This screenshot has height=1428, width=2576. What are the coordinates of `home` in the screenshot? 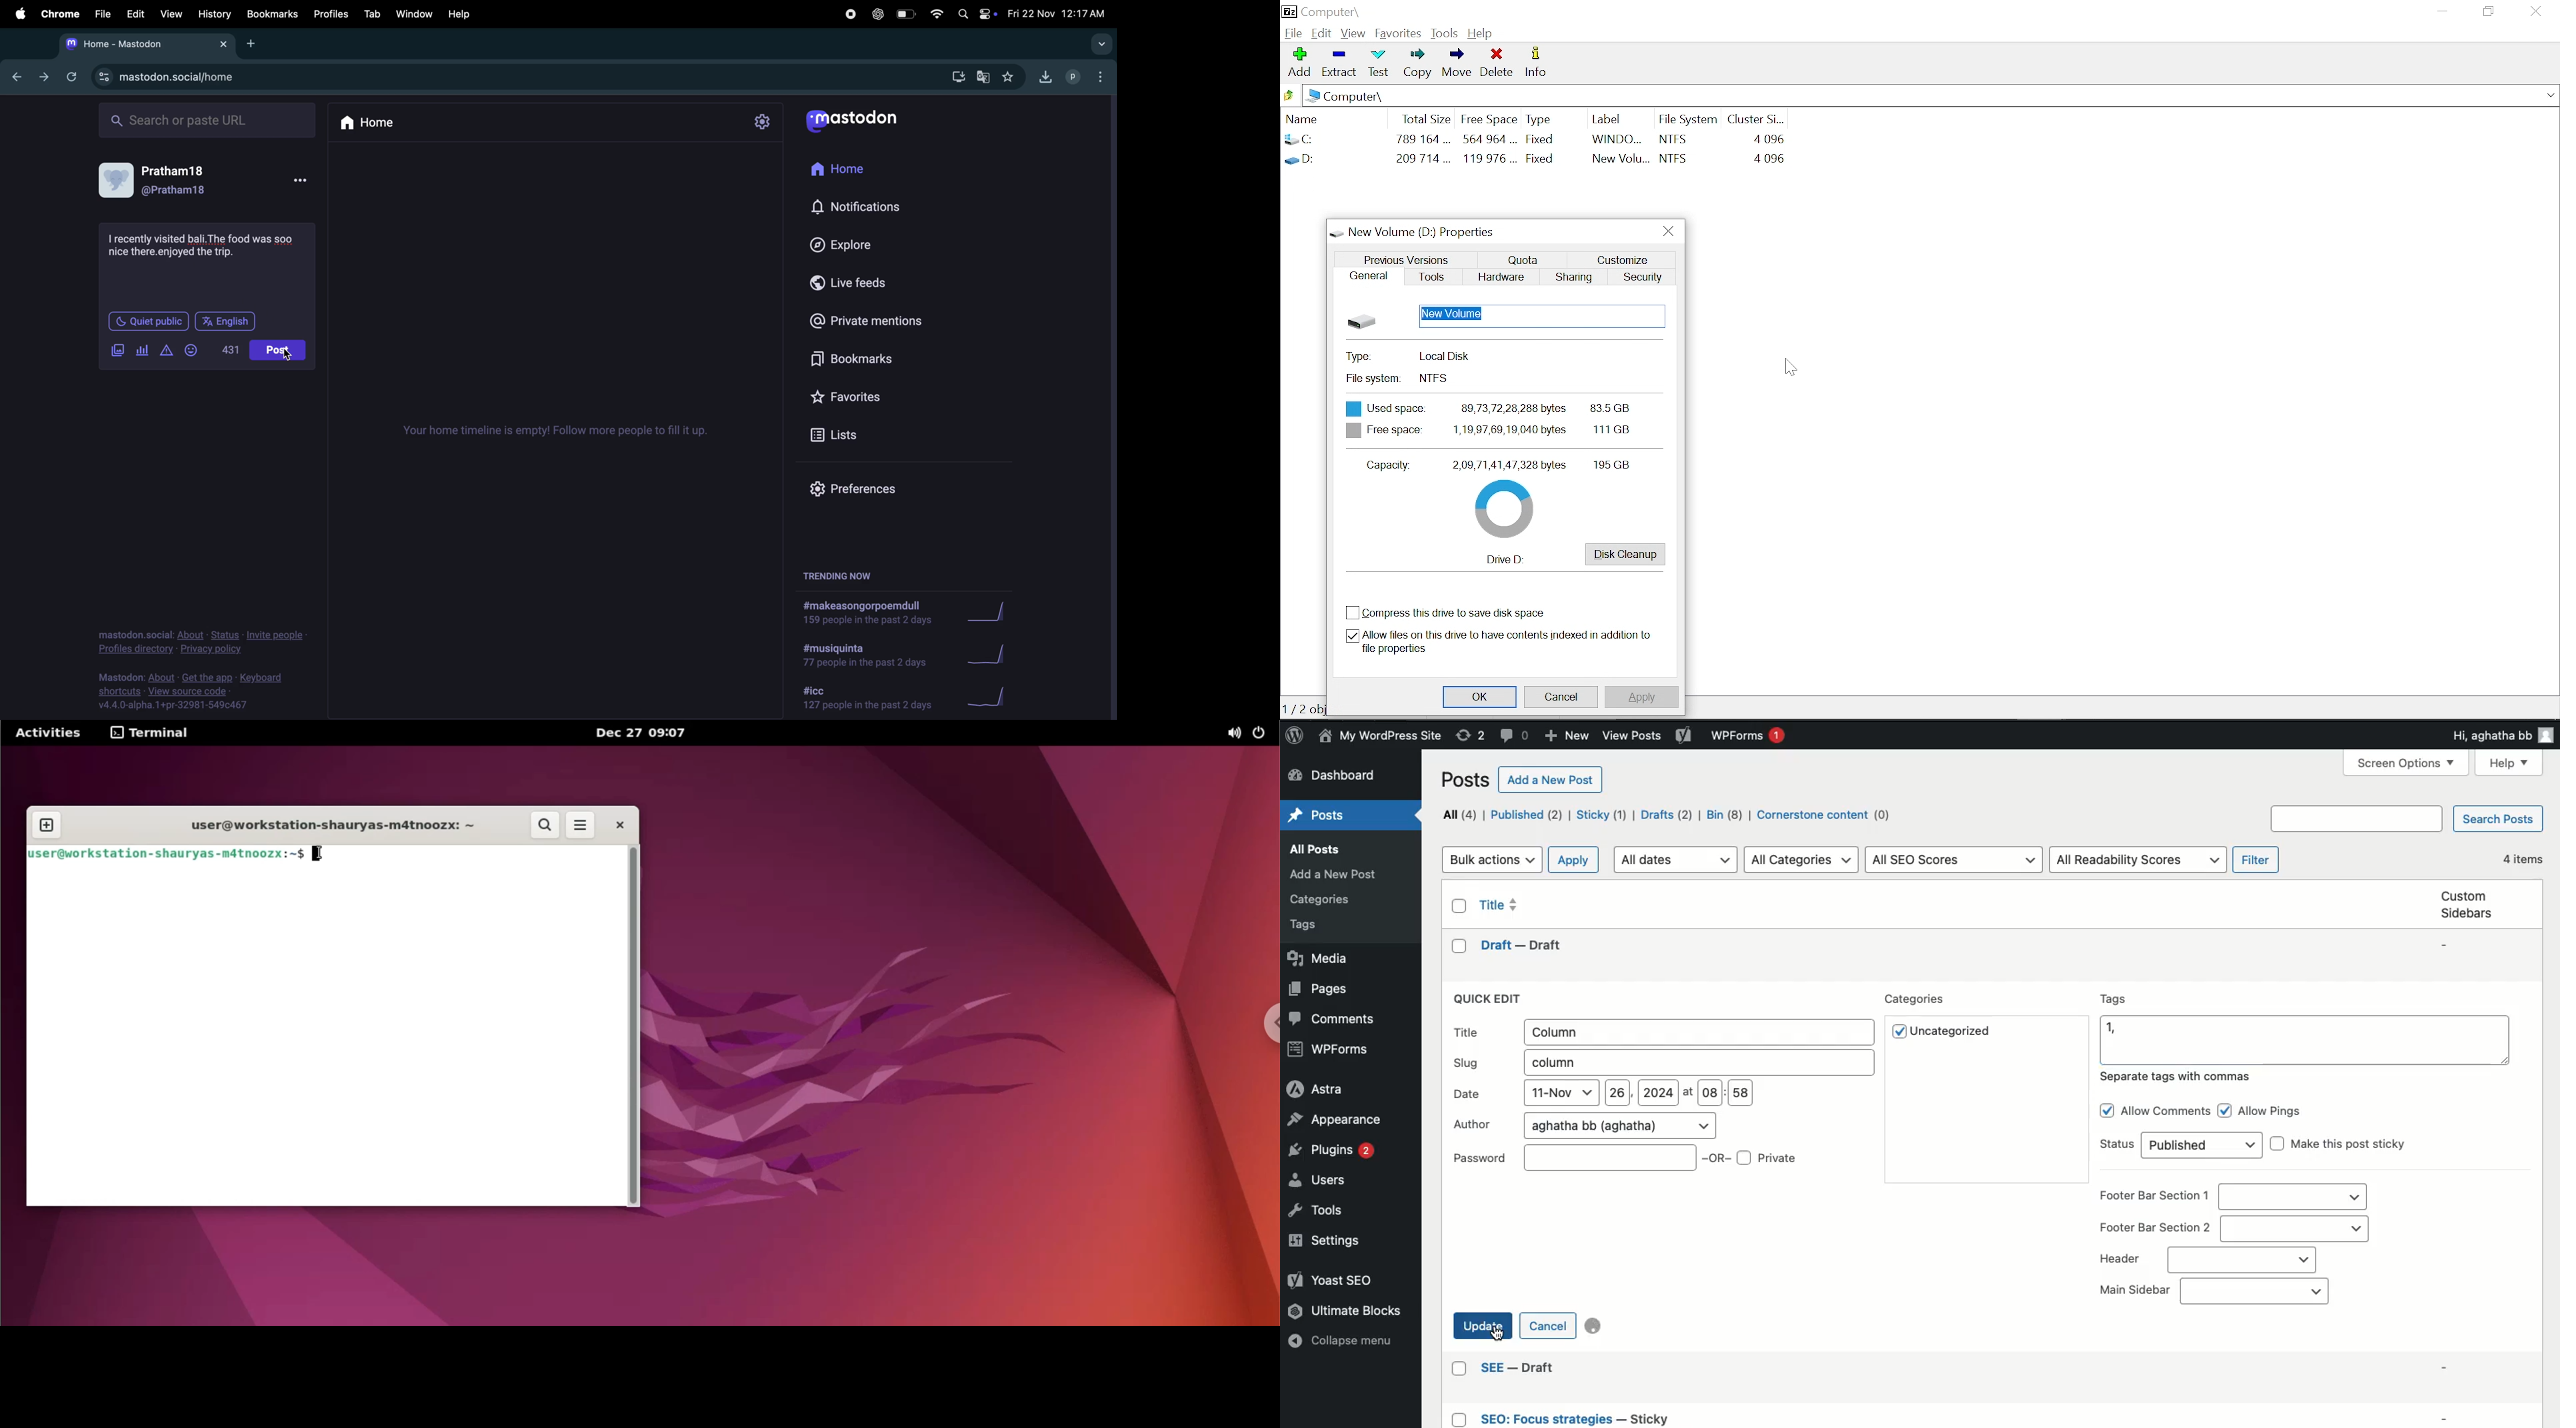 It's located at (366, 122).